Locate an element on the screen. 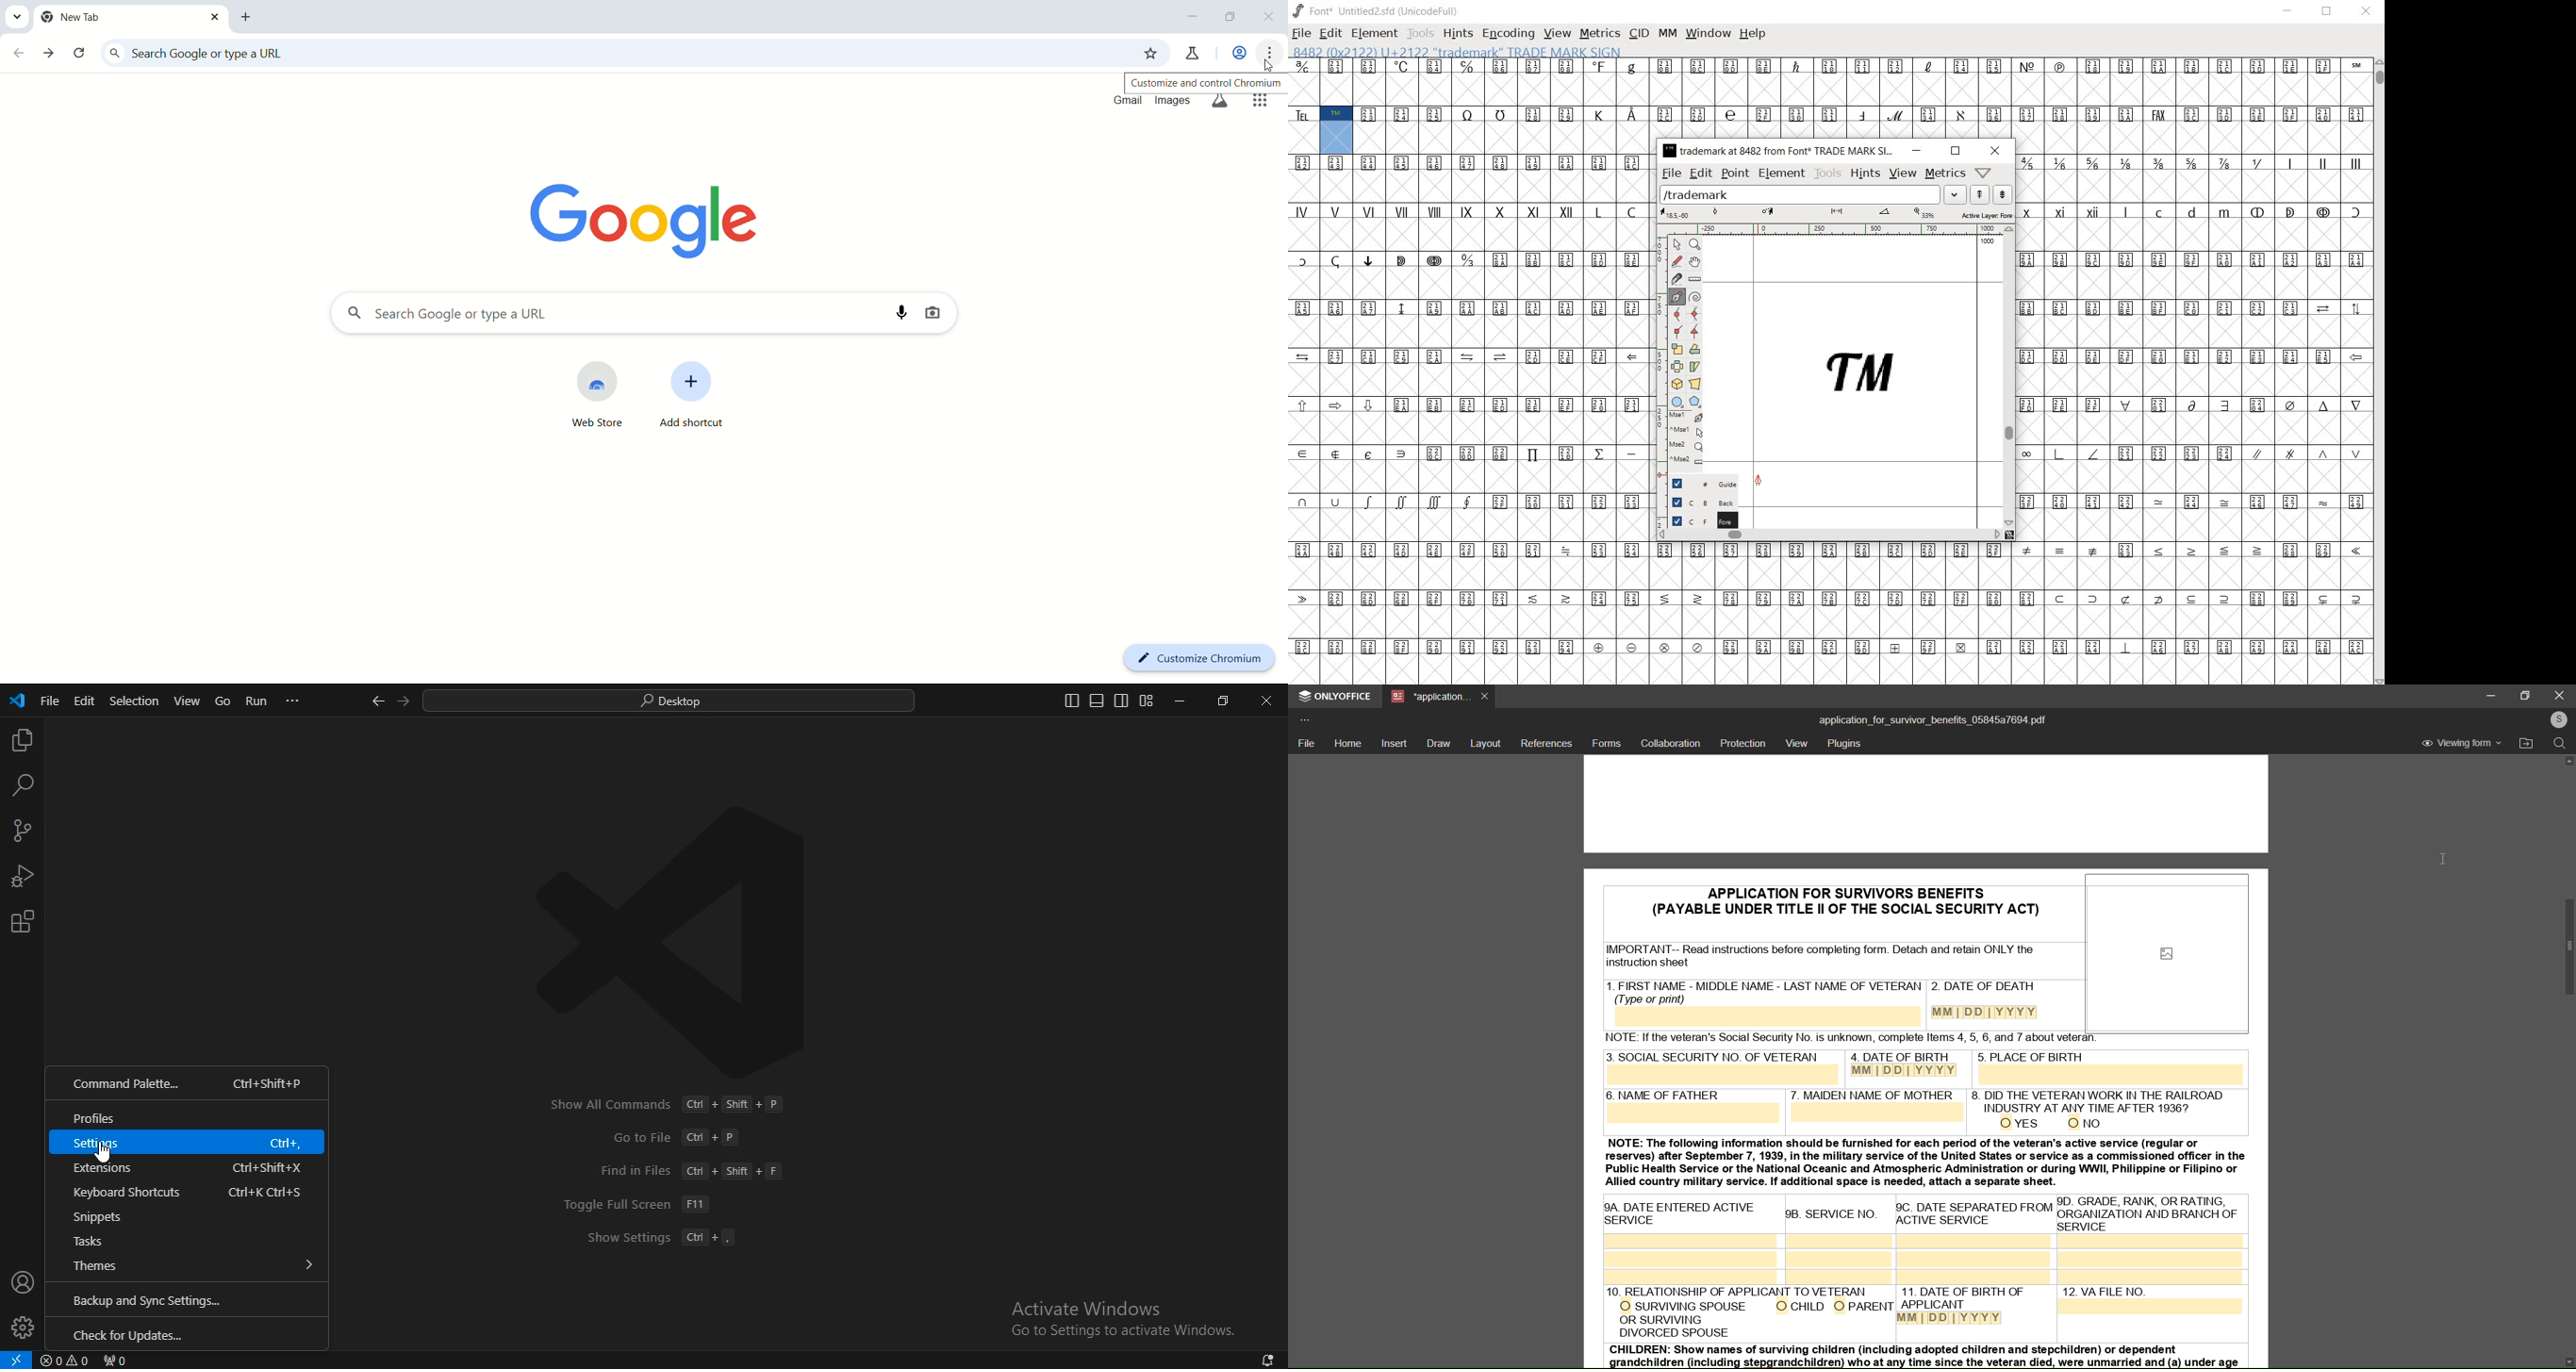 This screenshot has width=2576, height=1372. extension is located at coordinates (24, 921).